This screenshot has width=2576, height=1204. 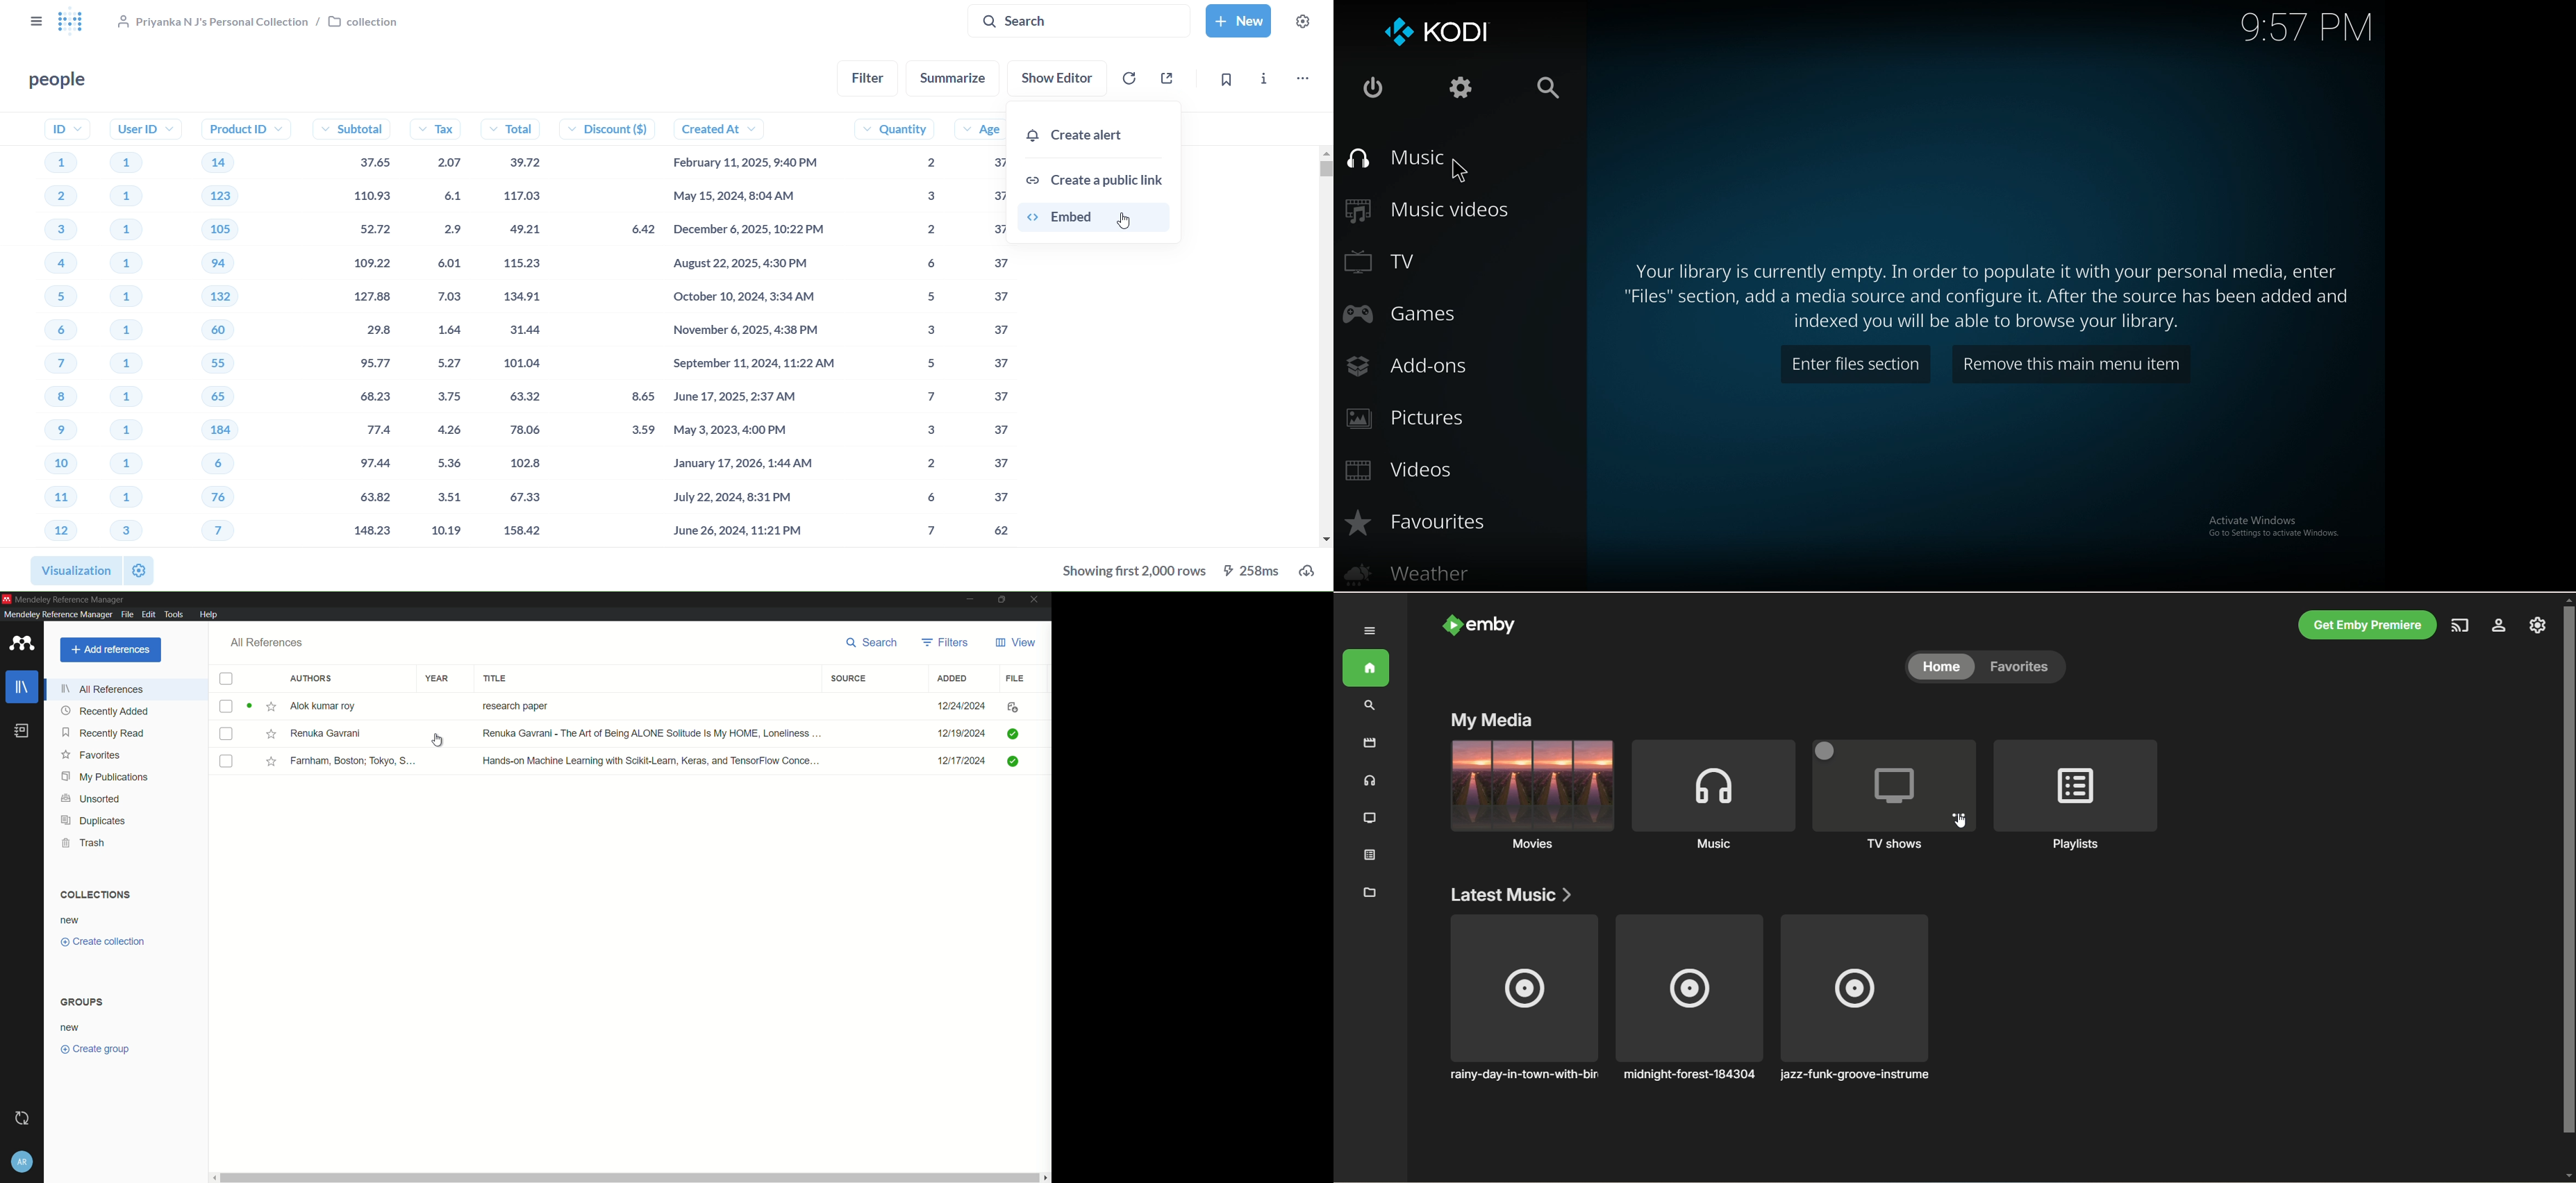 I want to click on all references, so click(x=267, y=643).